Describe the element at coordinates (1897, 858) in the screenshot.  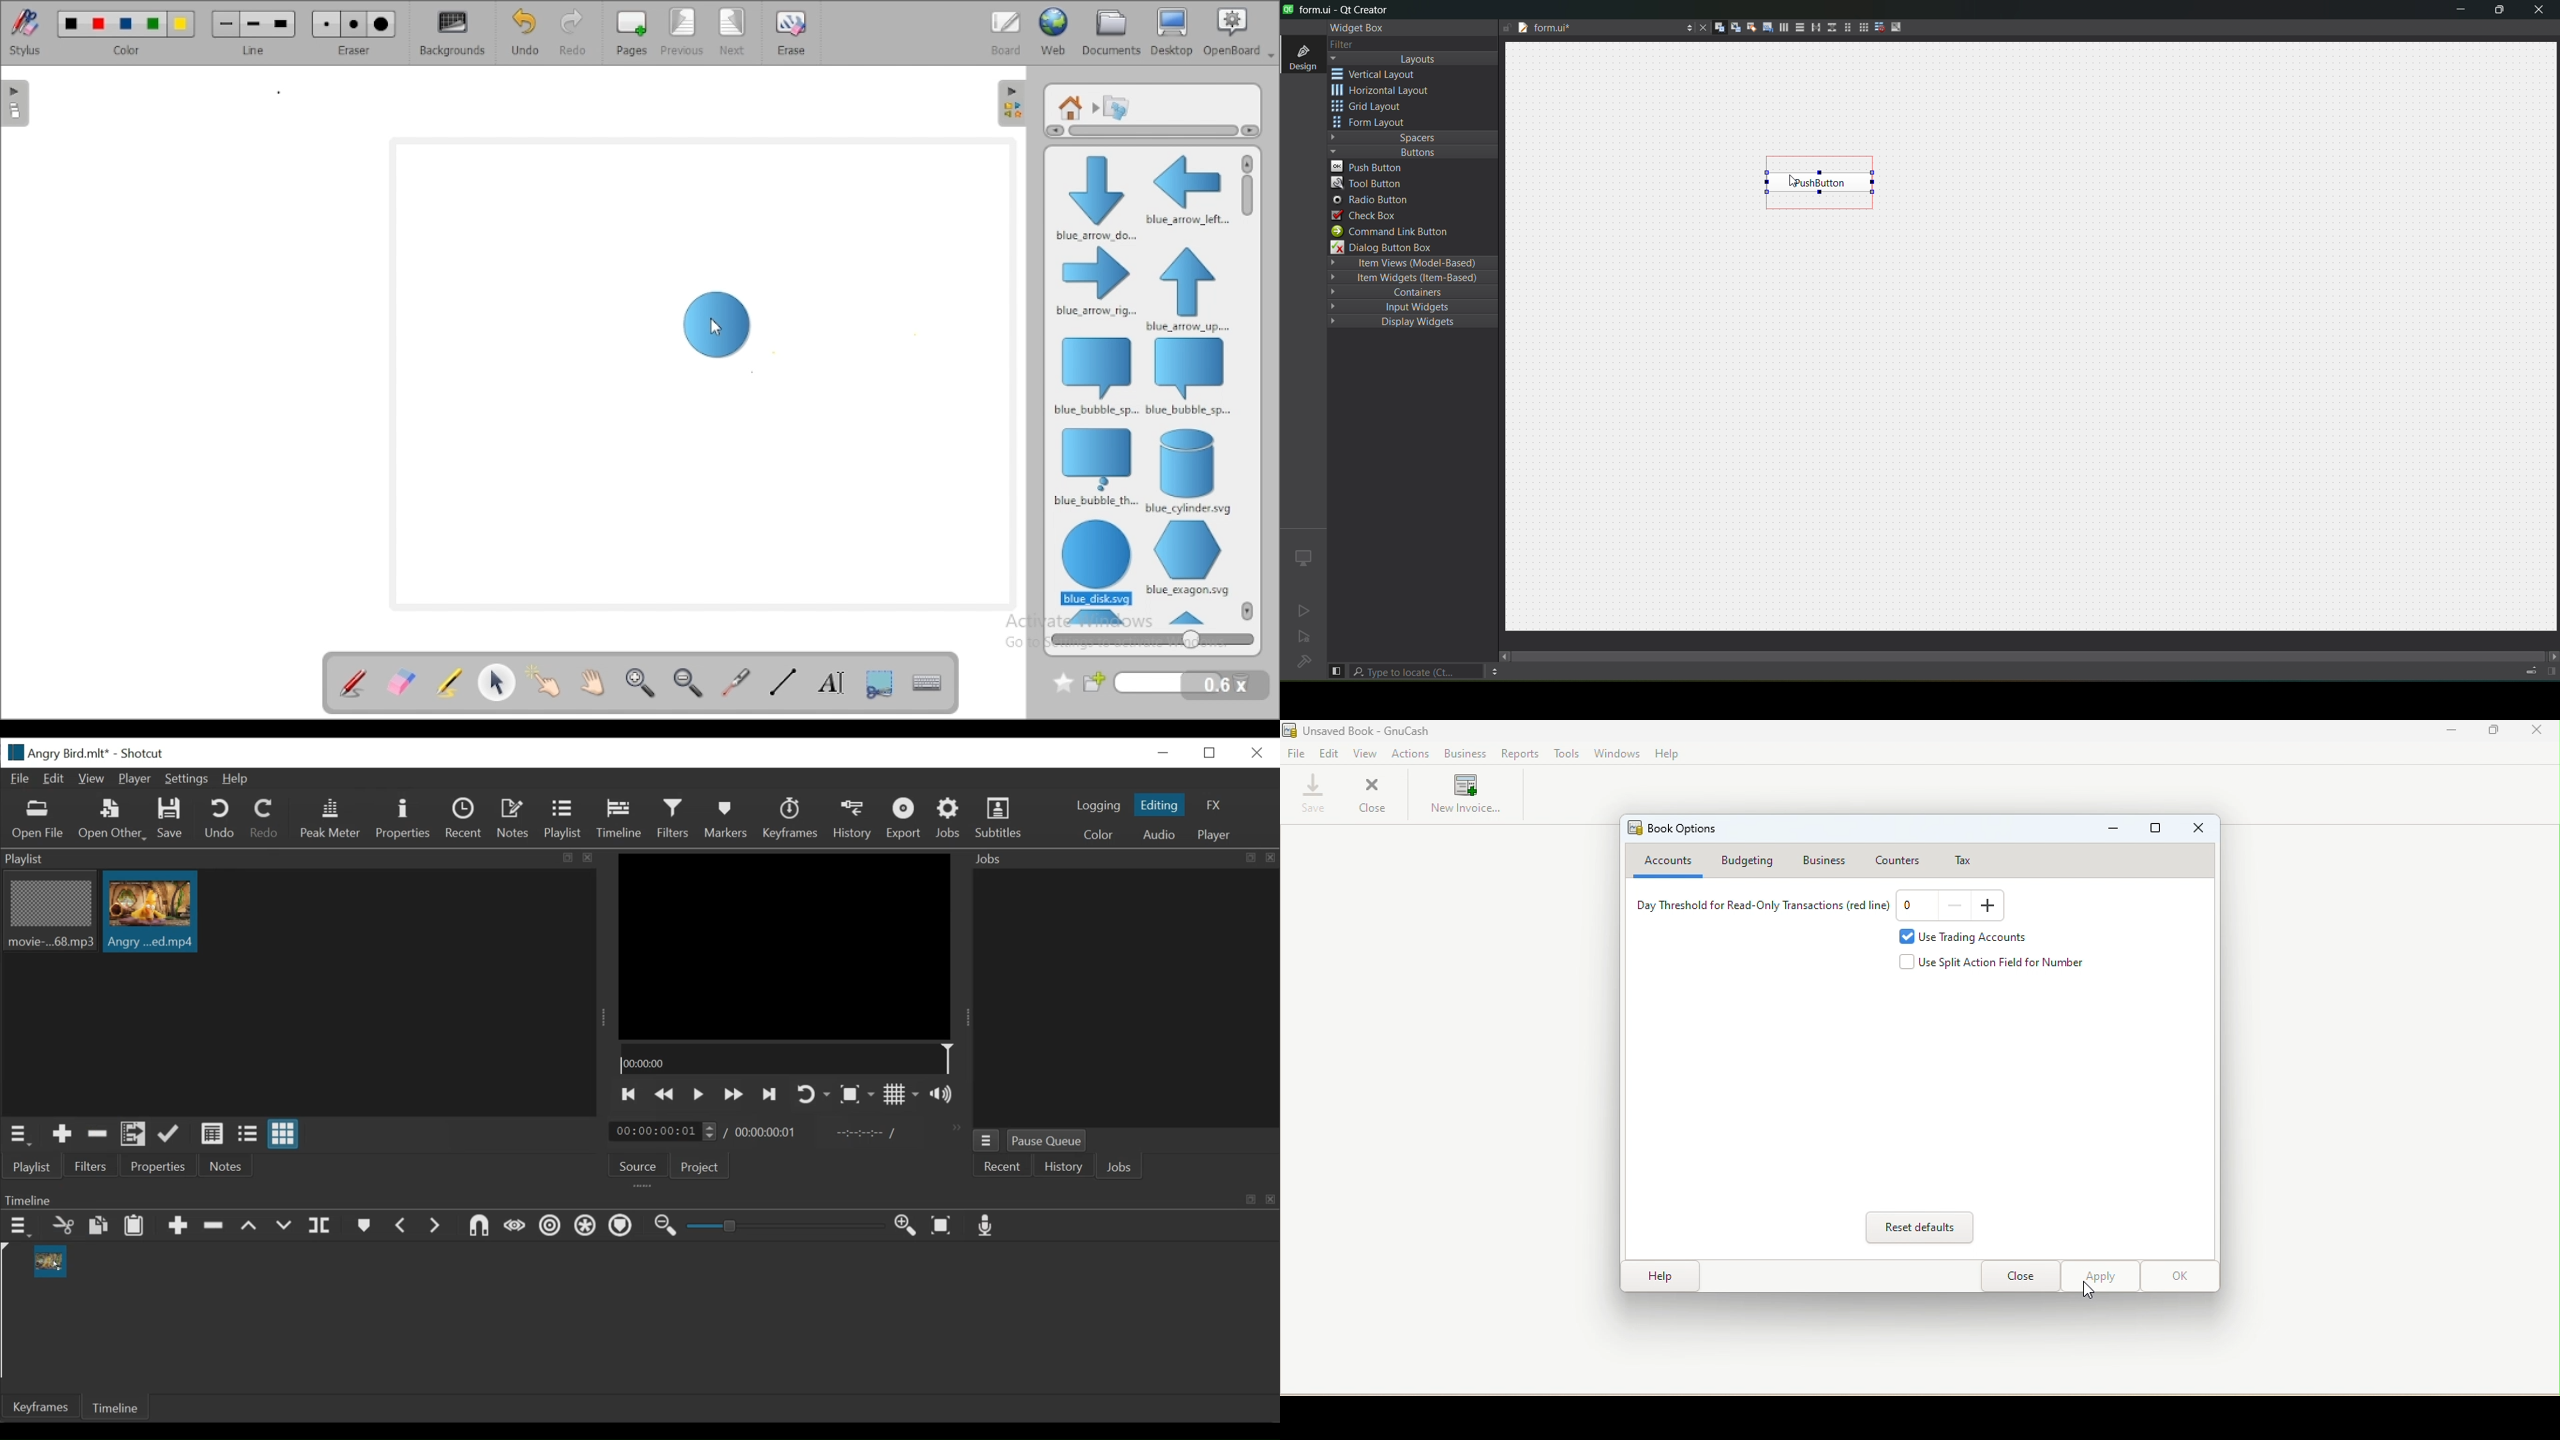
I see `Counters` at that location.